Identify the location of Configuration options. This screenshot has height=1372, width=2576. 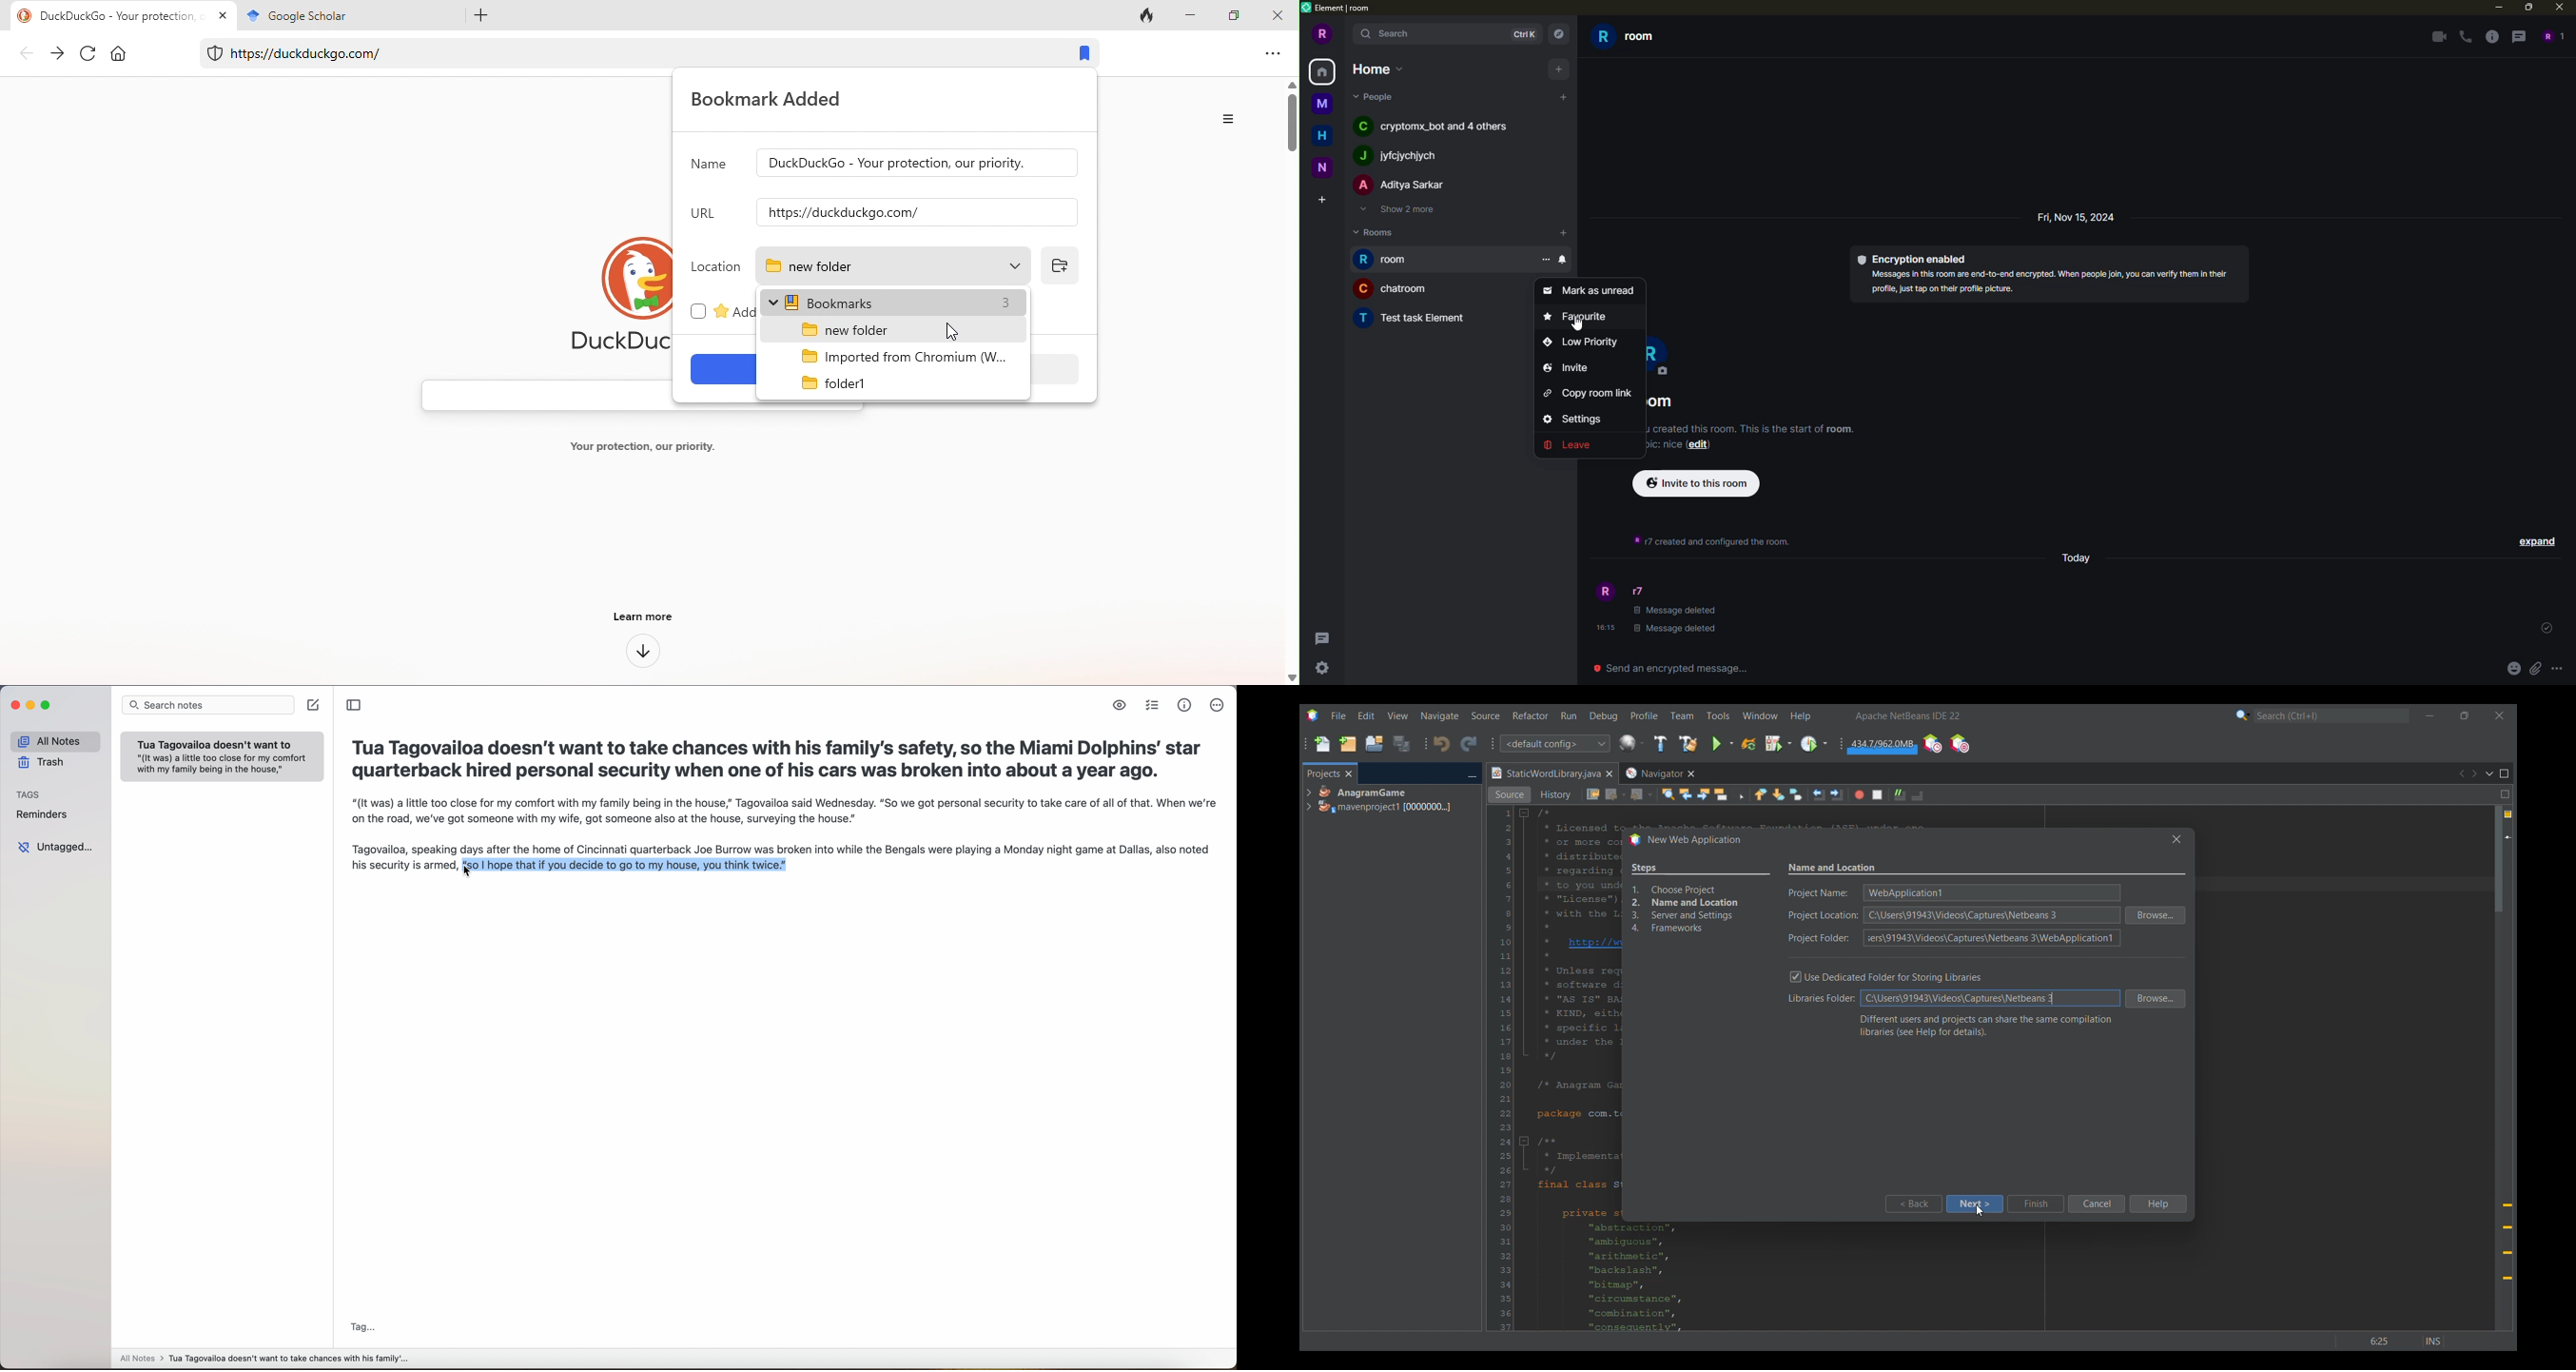
(1554, 743).